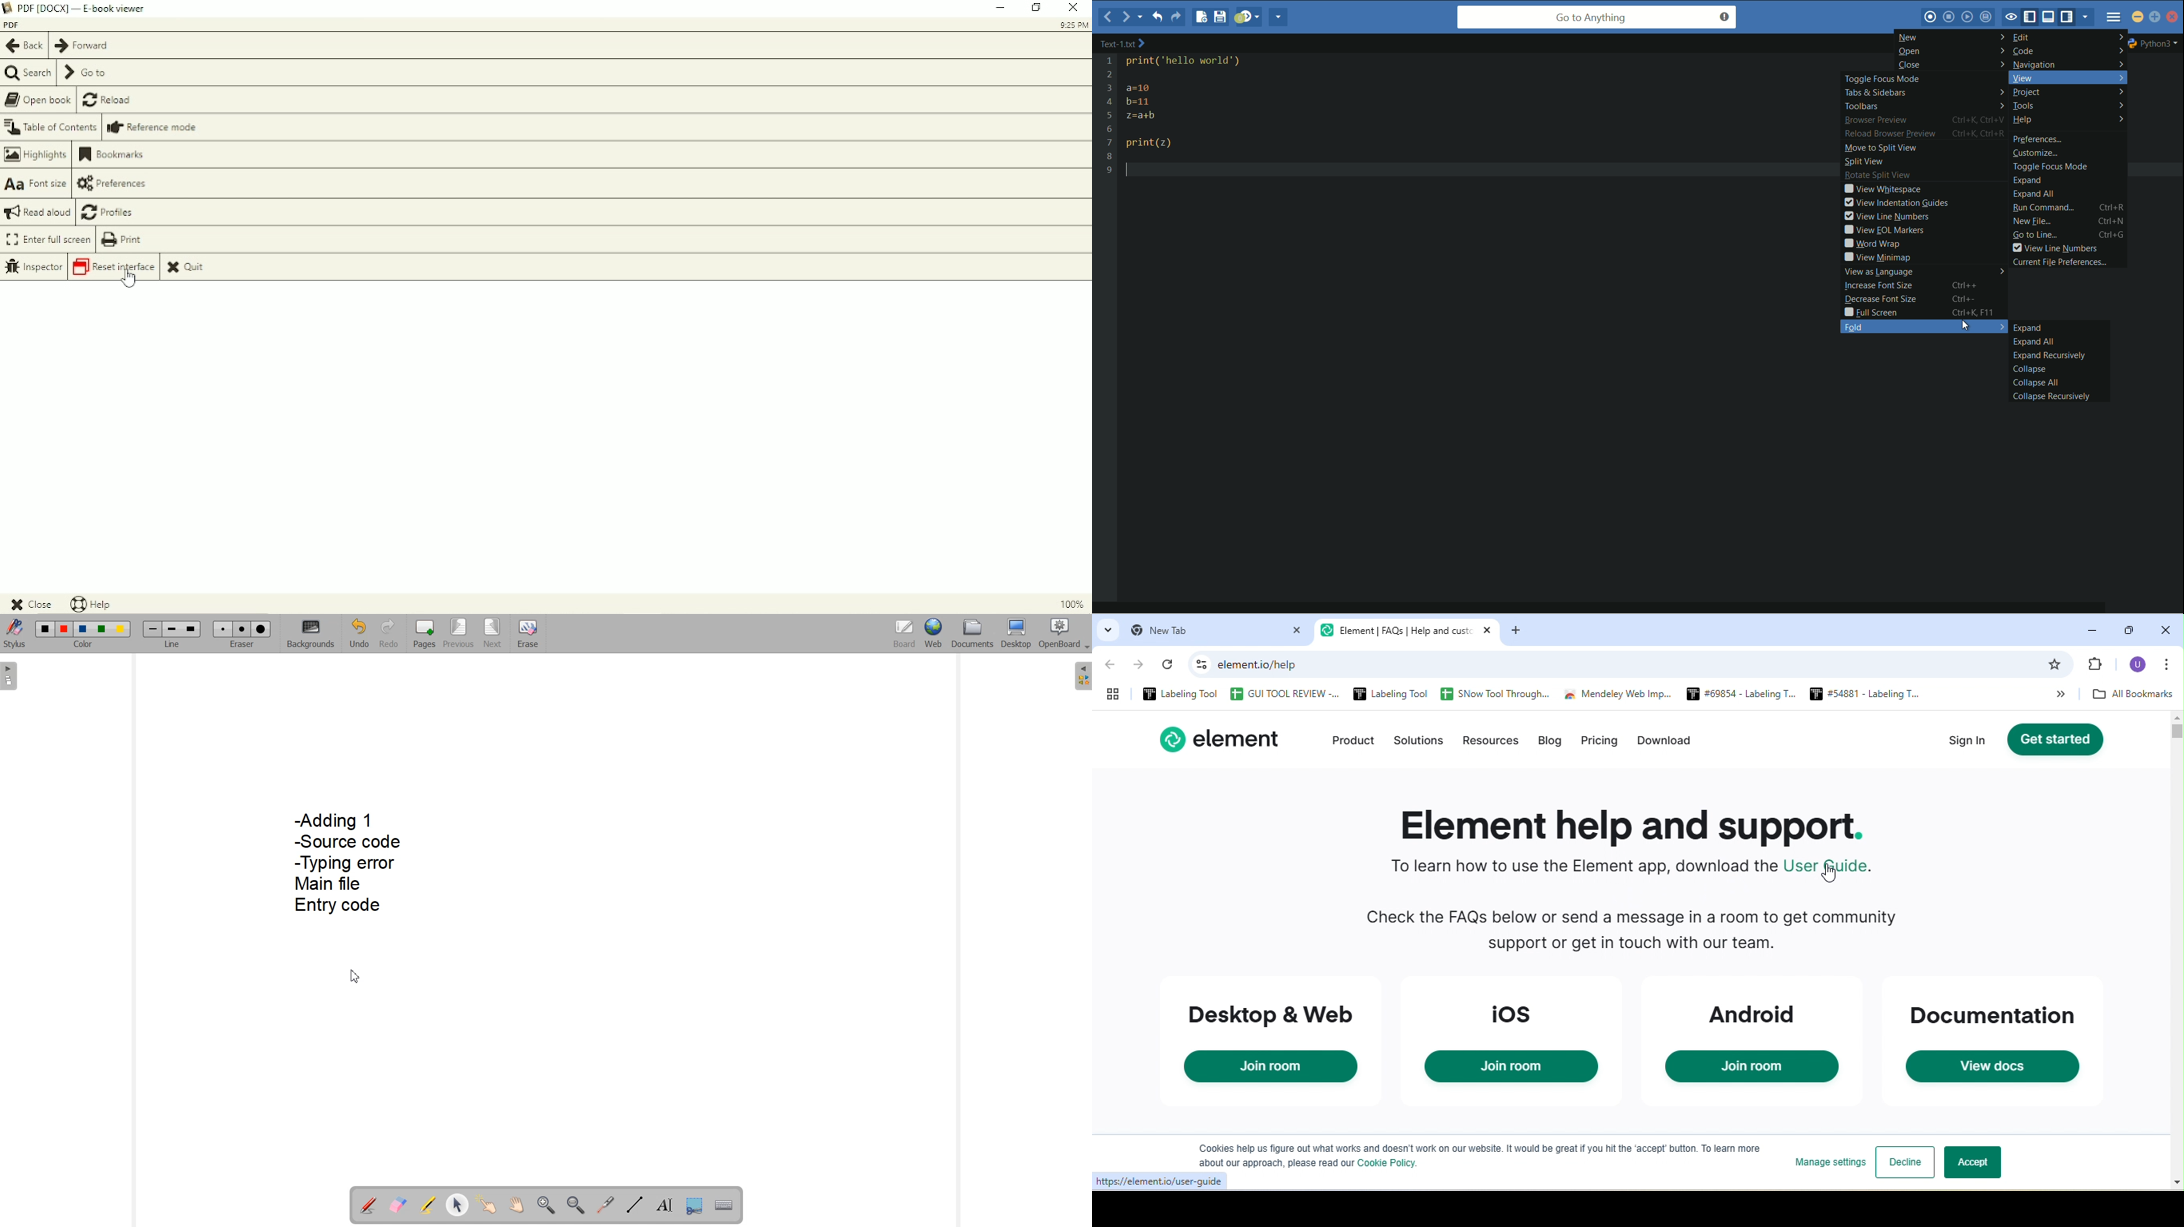 The width and height of the screenshot is (2184, 1232). What do you see at coordinates (1495, 744) in the screenshot?
I see `resources` at bounding box center [1495, 744].